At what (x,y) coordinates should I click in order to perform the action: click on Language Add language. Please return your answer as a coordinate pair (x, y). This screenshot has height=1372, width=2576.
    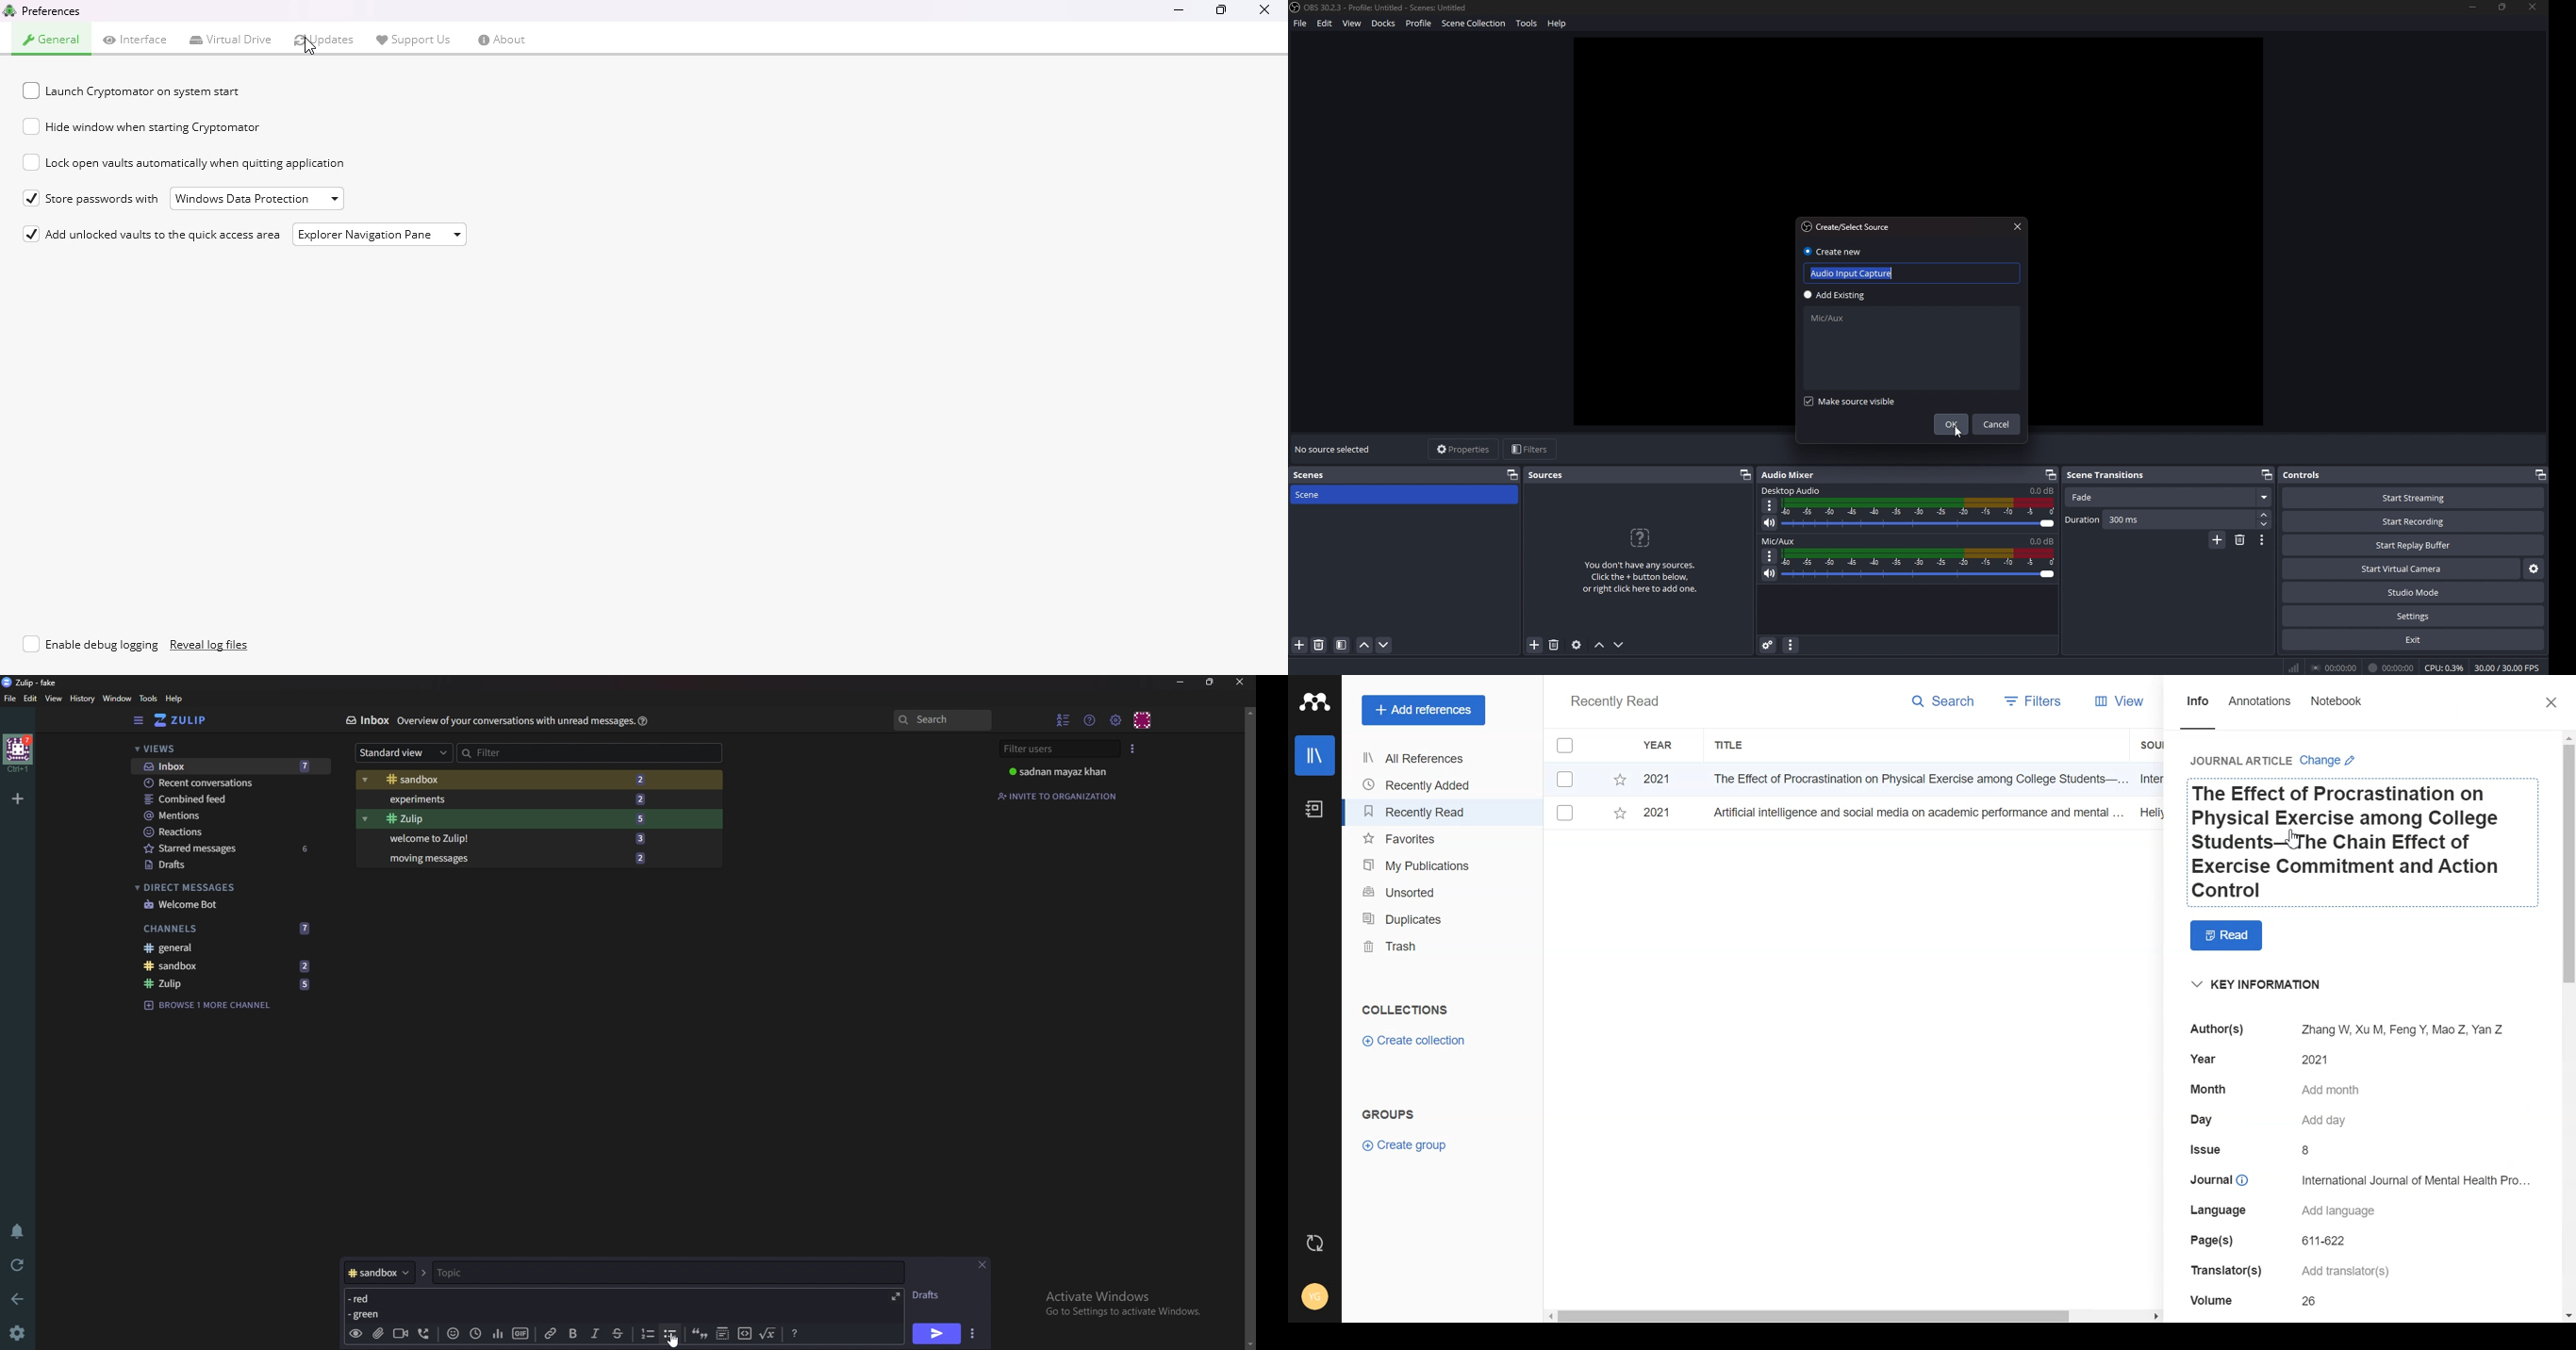
    Looking at the image, I should click on (2279, 1215).